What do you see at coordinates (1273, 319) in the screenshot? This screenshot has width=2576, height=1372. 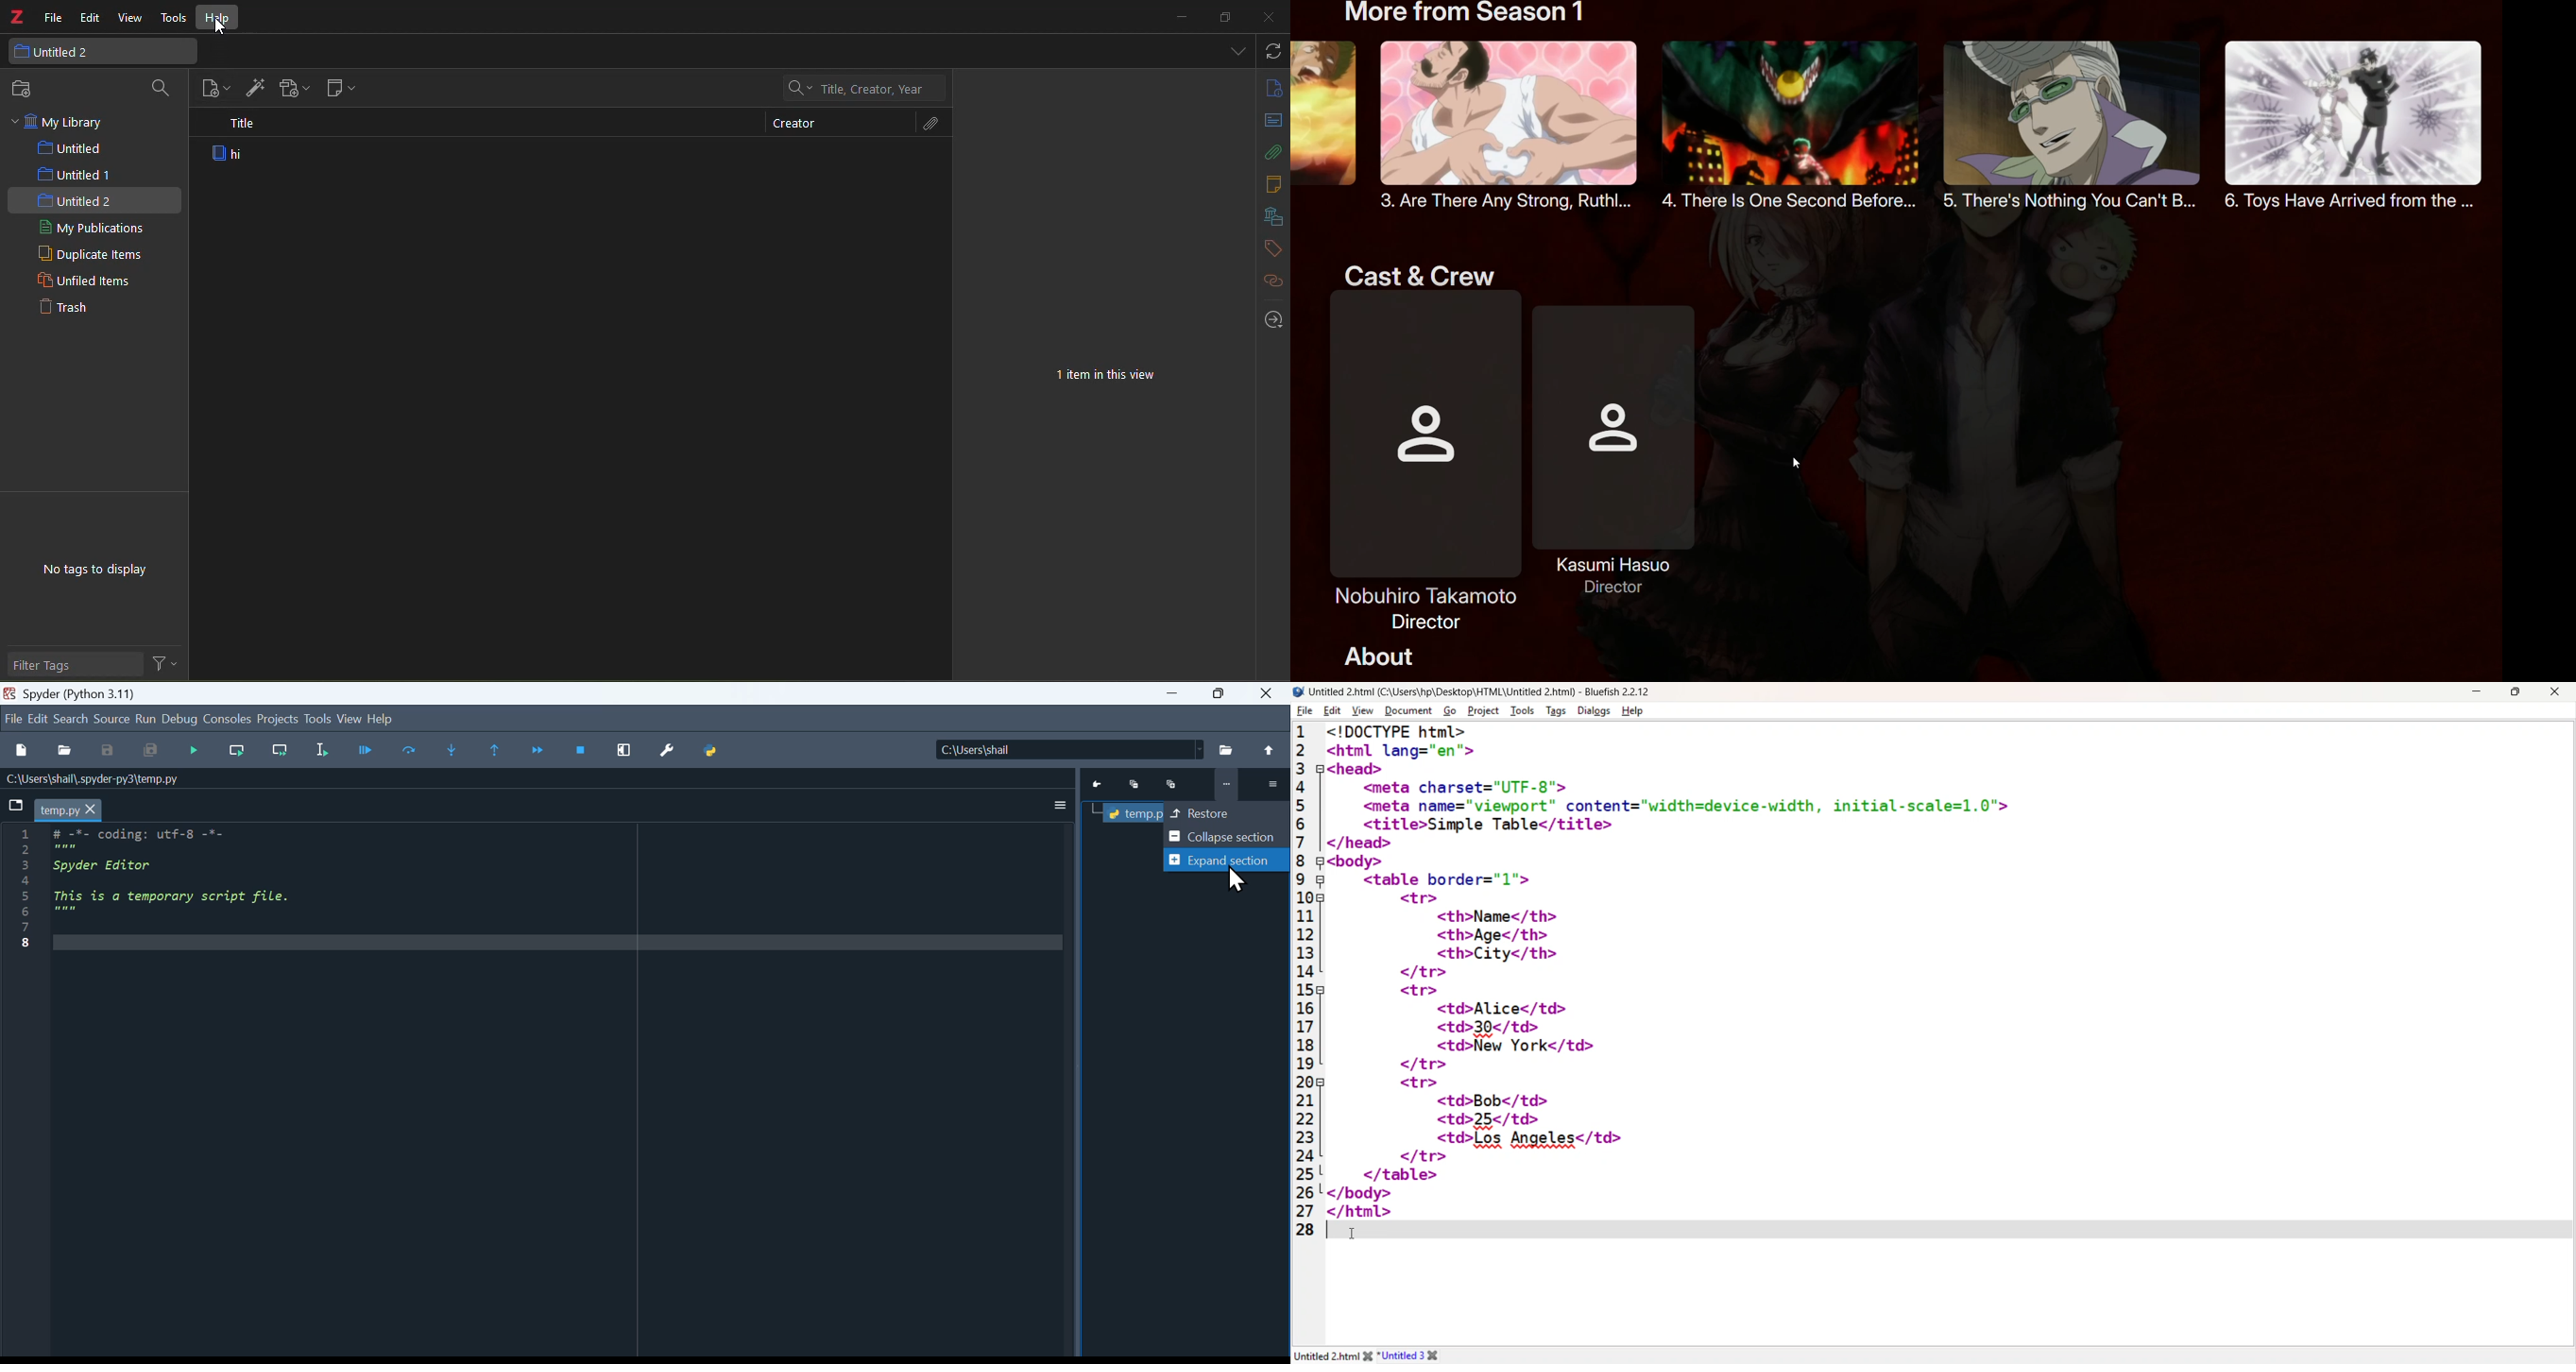 I see `locate` at bounding box center [1273, 319].